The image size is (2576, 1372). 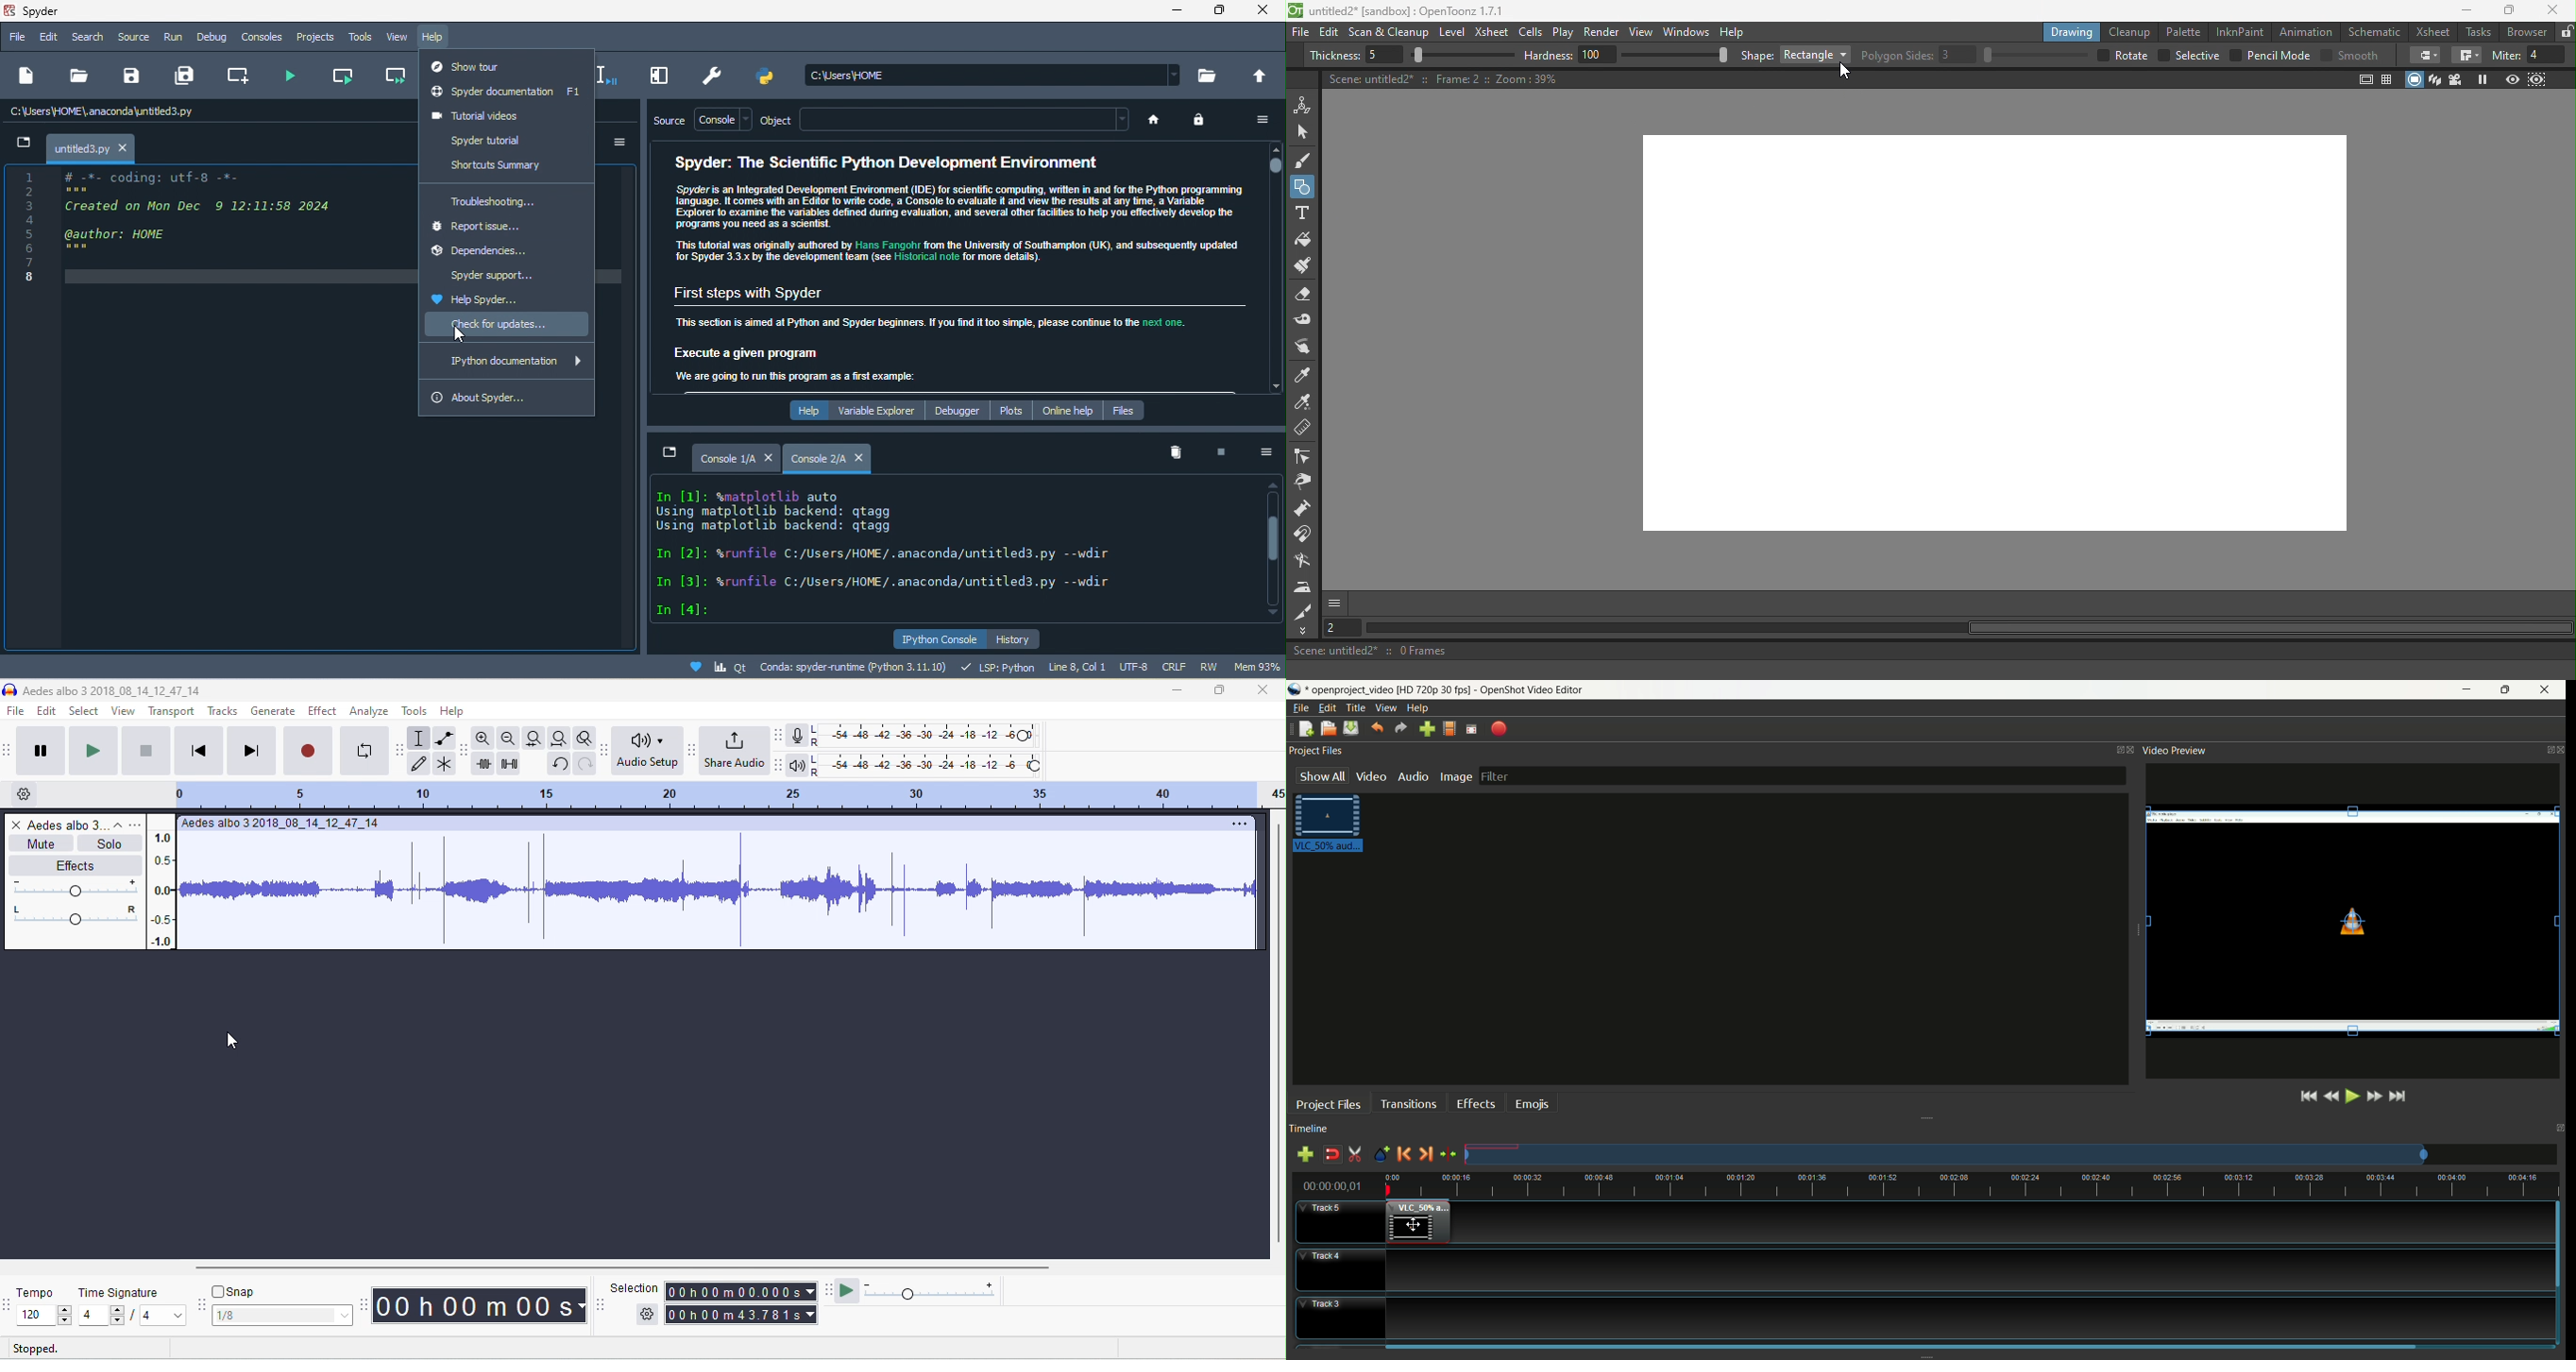 I want to click on online help, so click(x=1066, y=408).